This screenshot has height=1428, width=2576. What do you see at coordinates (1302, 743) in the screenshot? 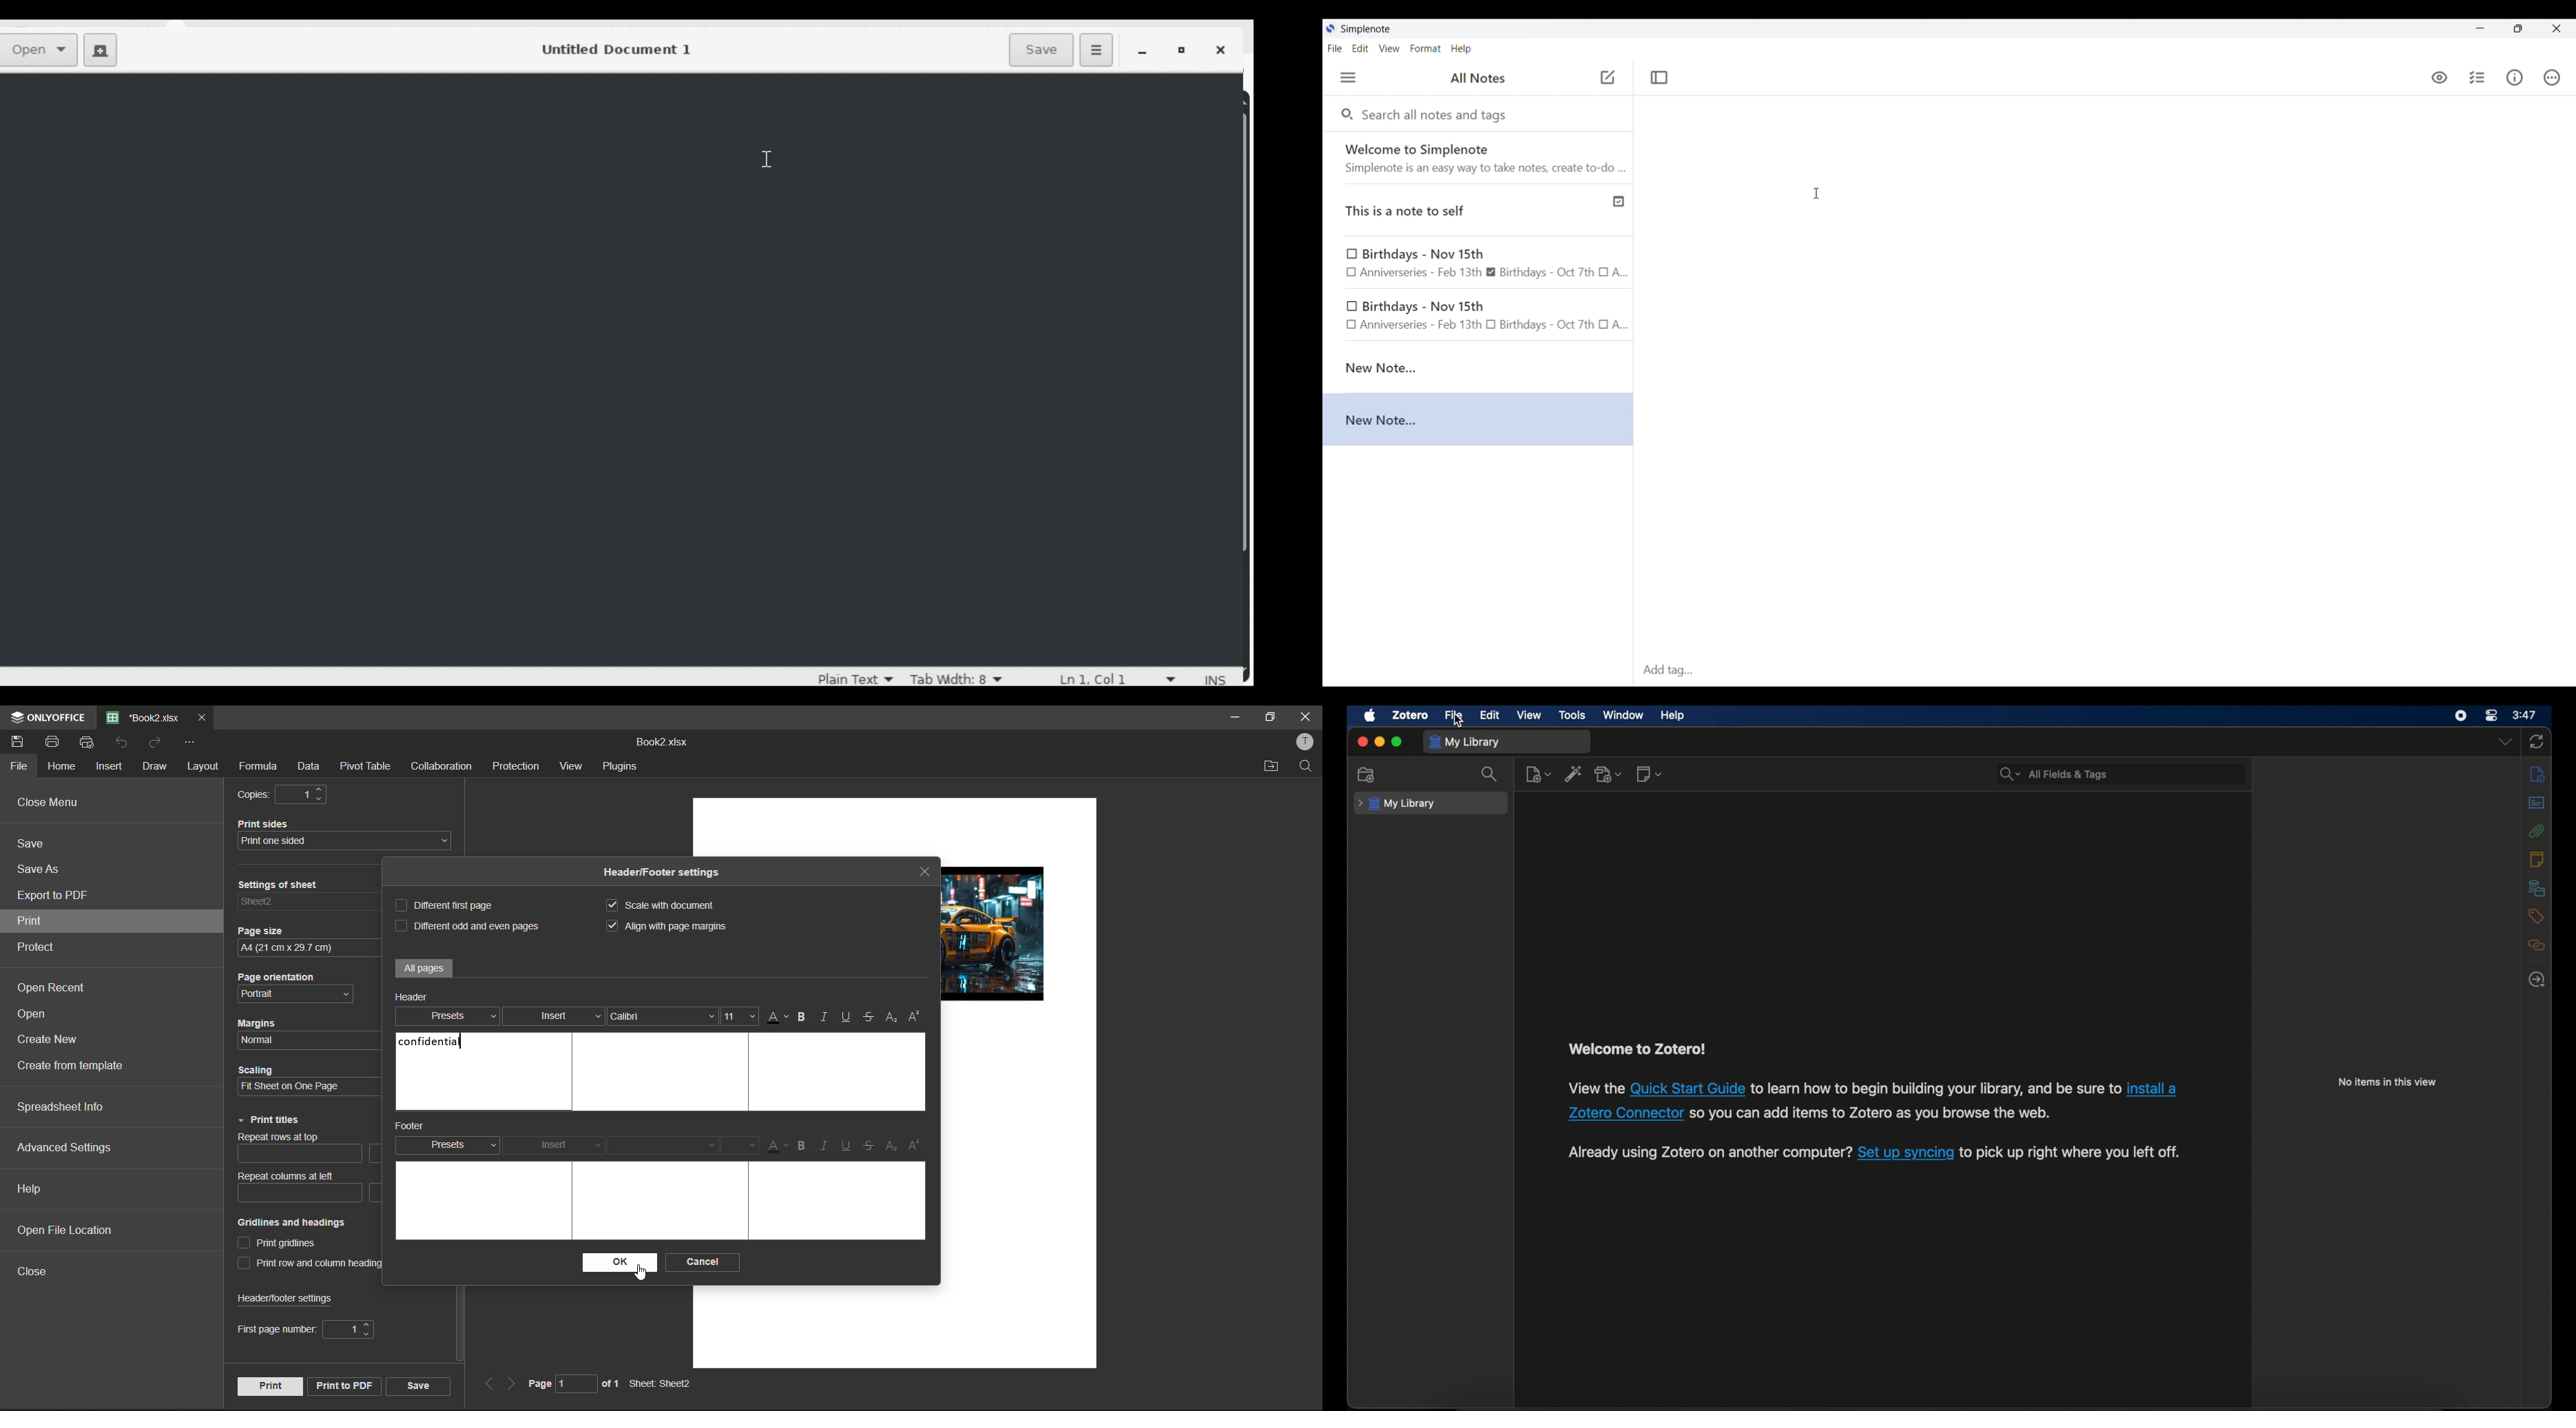
I see `profile` at bounding box center [1302, 743].